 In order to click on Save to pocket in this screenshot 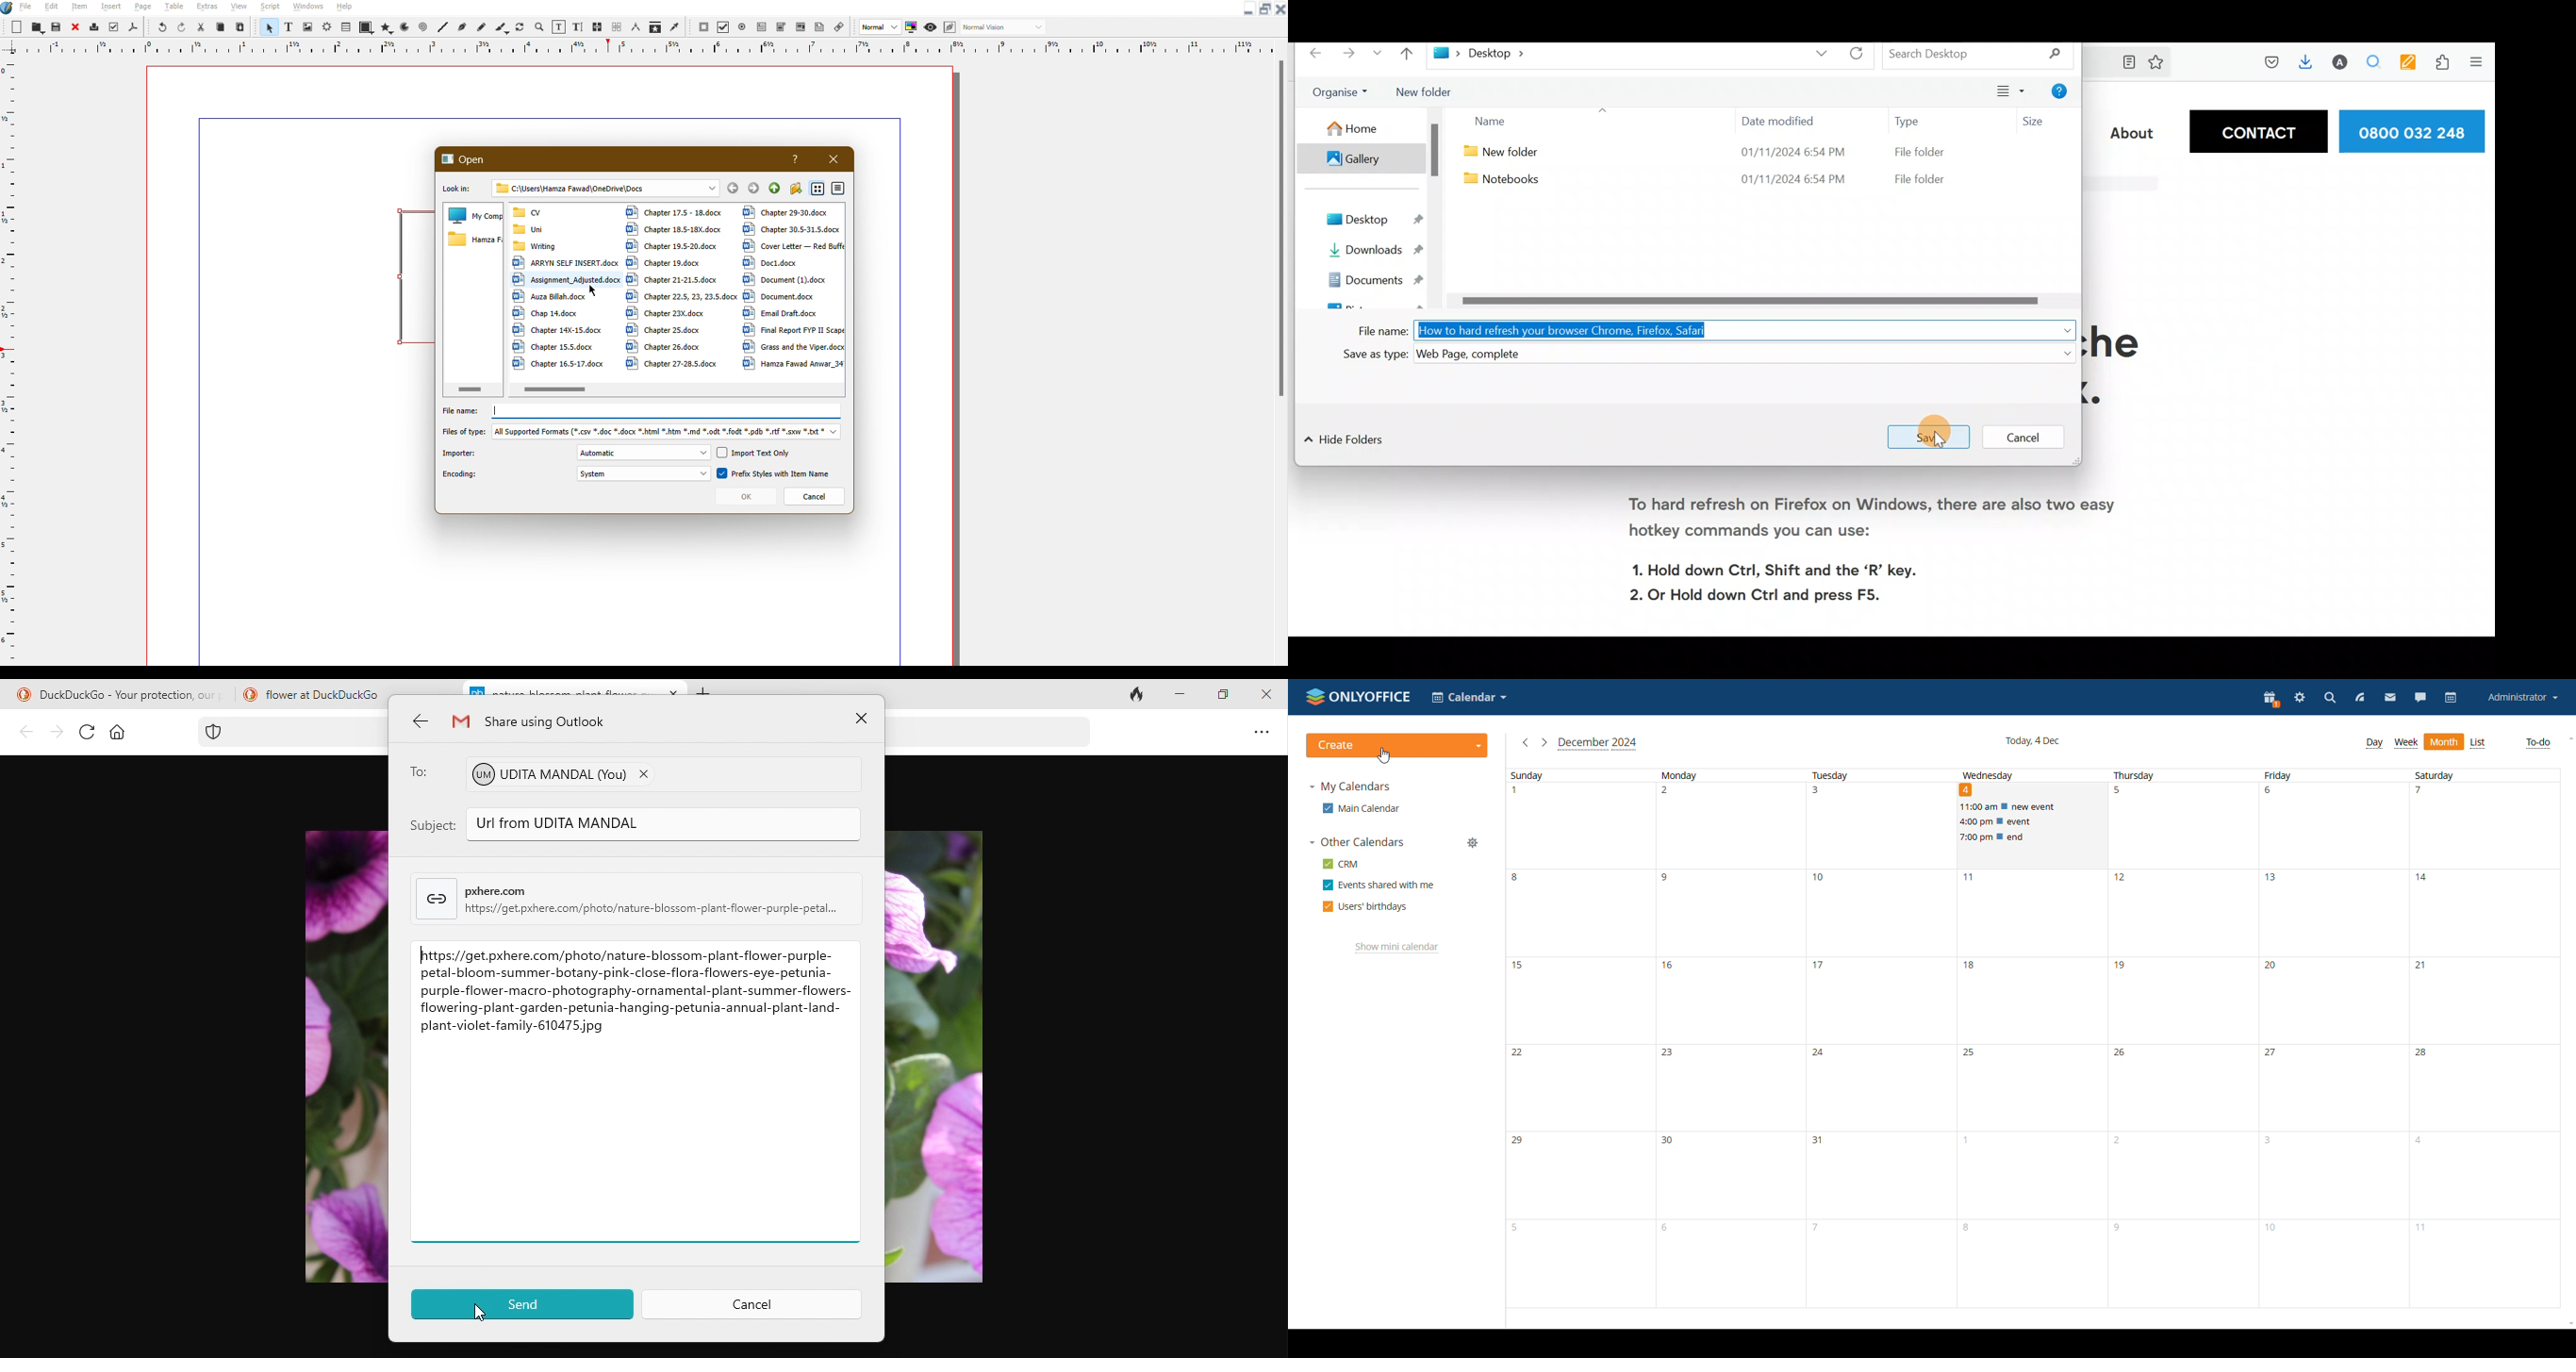, I will do `click(2269, 64)`.